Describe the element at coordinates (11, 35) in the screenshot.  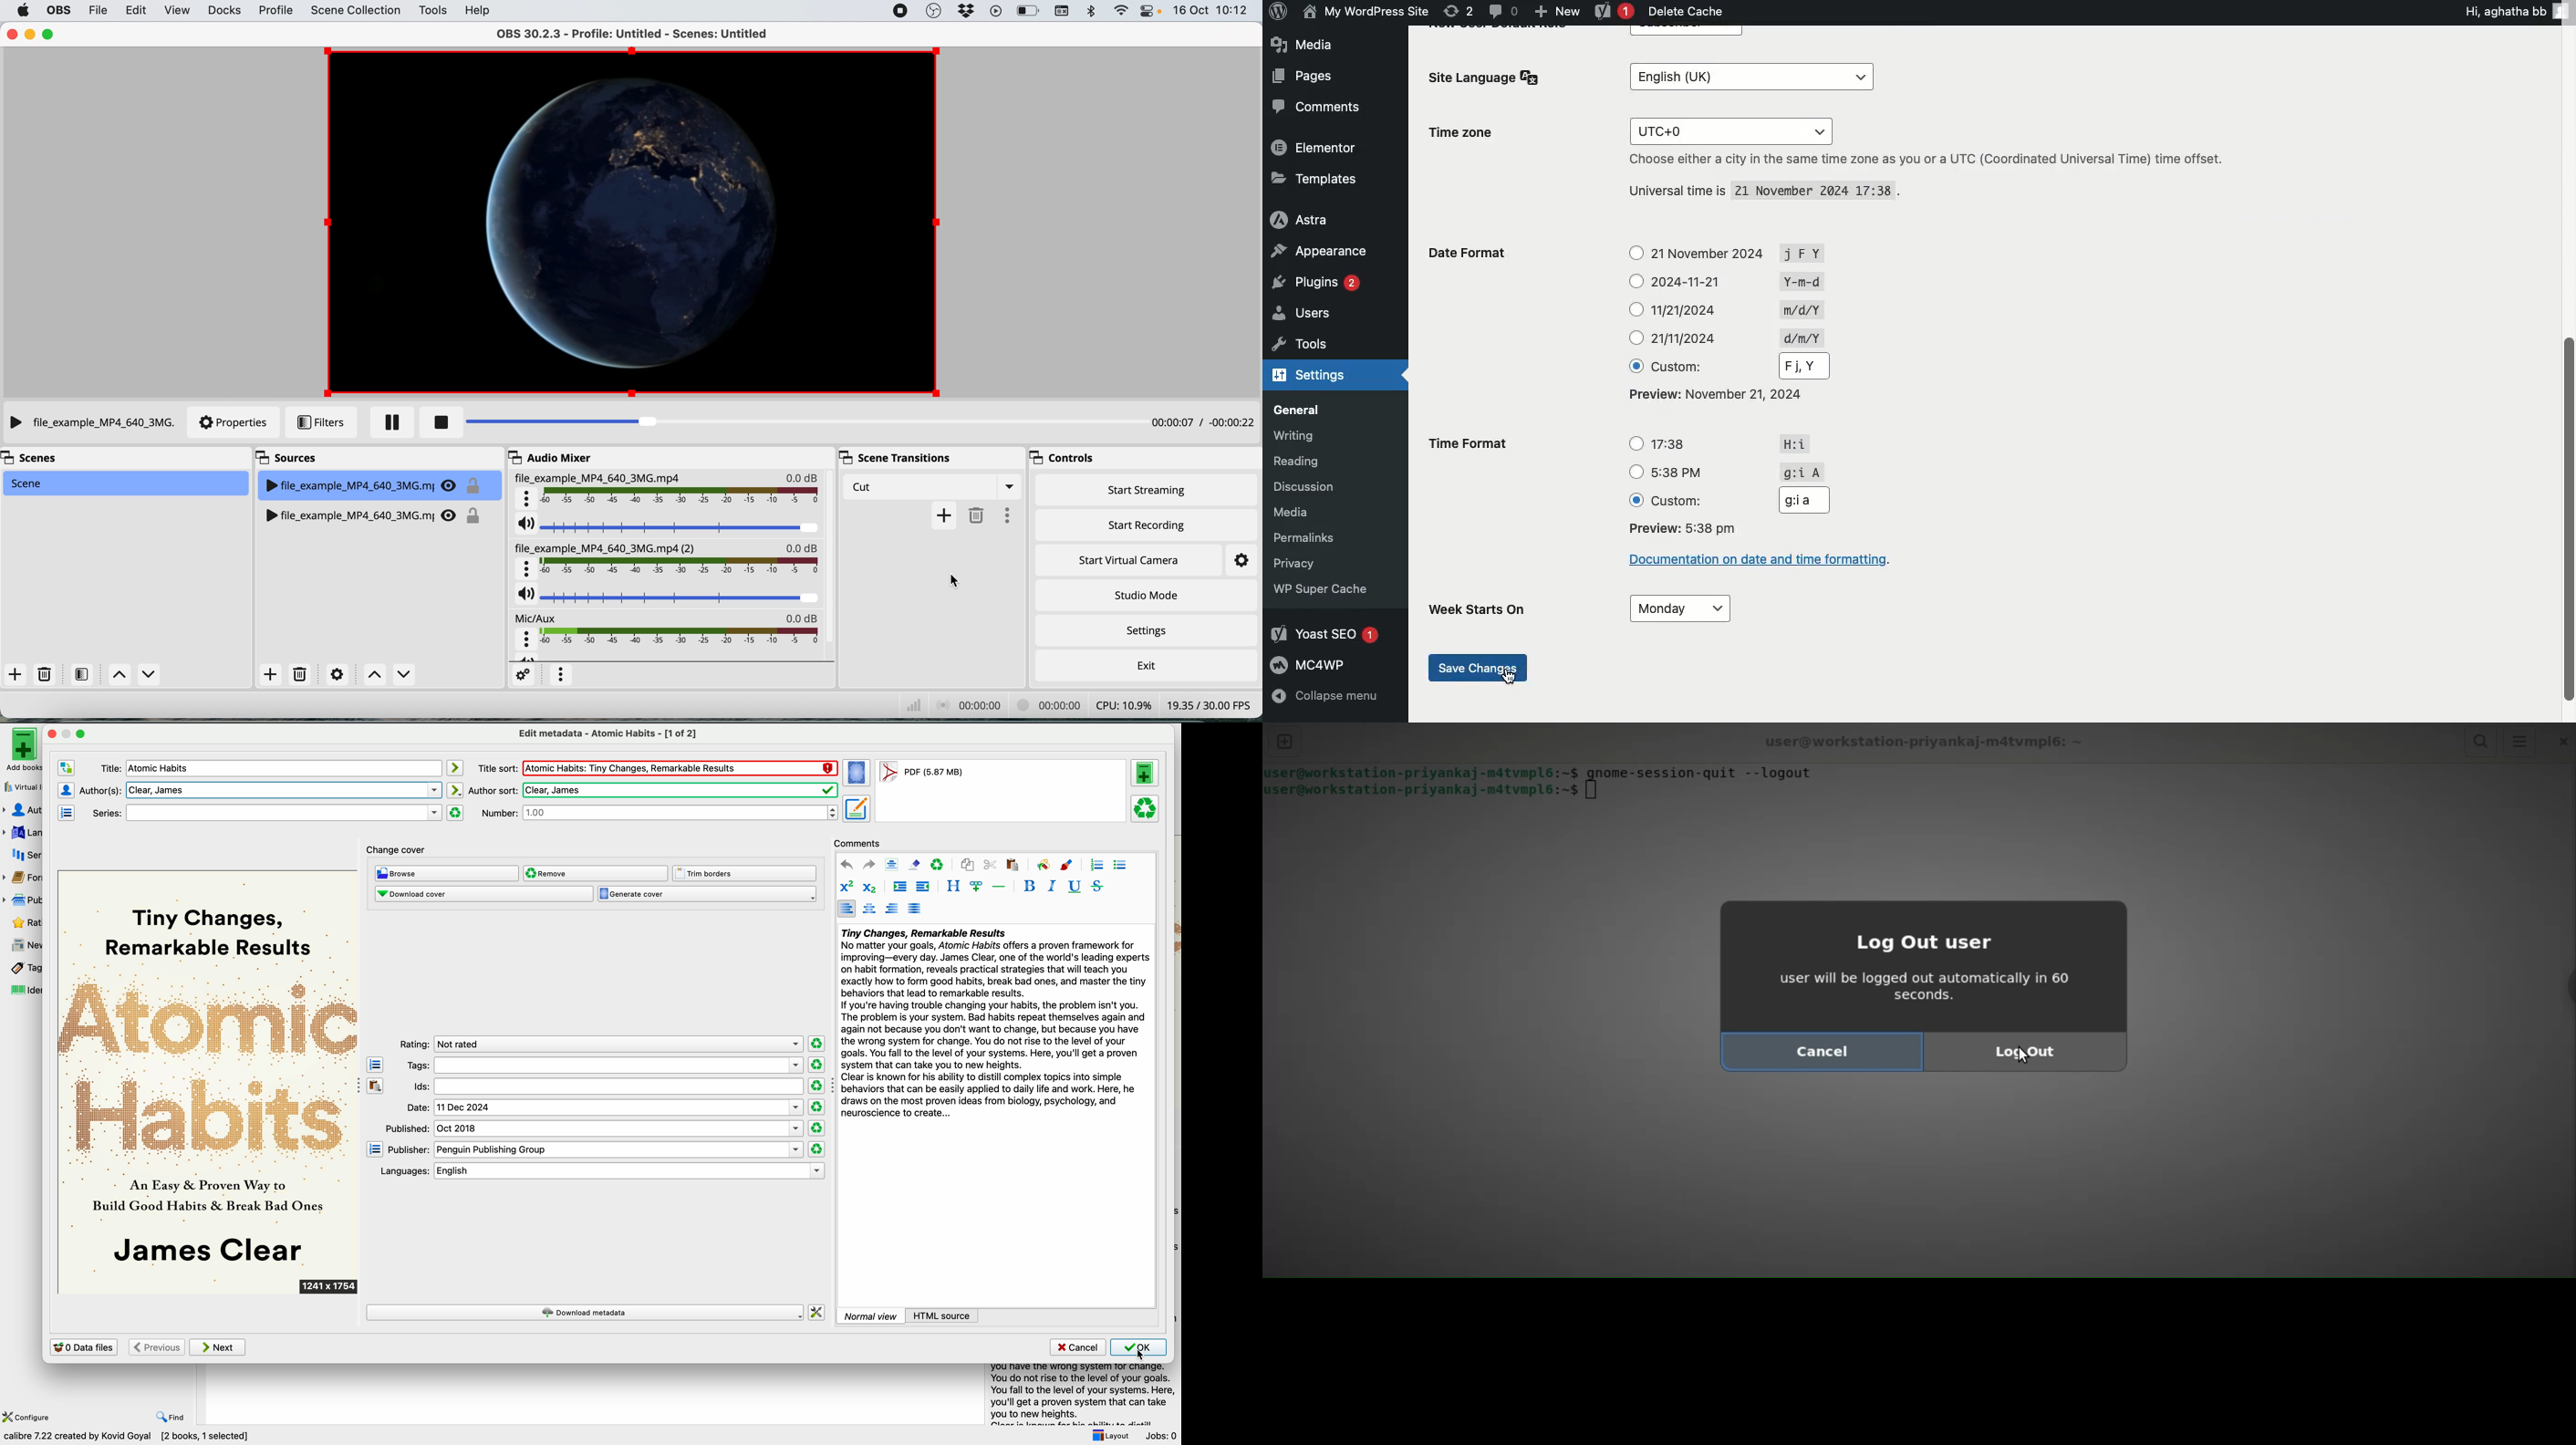
I see `close` at that location.